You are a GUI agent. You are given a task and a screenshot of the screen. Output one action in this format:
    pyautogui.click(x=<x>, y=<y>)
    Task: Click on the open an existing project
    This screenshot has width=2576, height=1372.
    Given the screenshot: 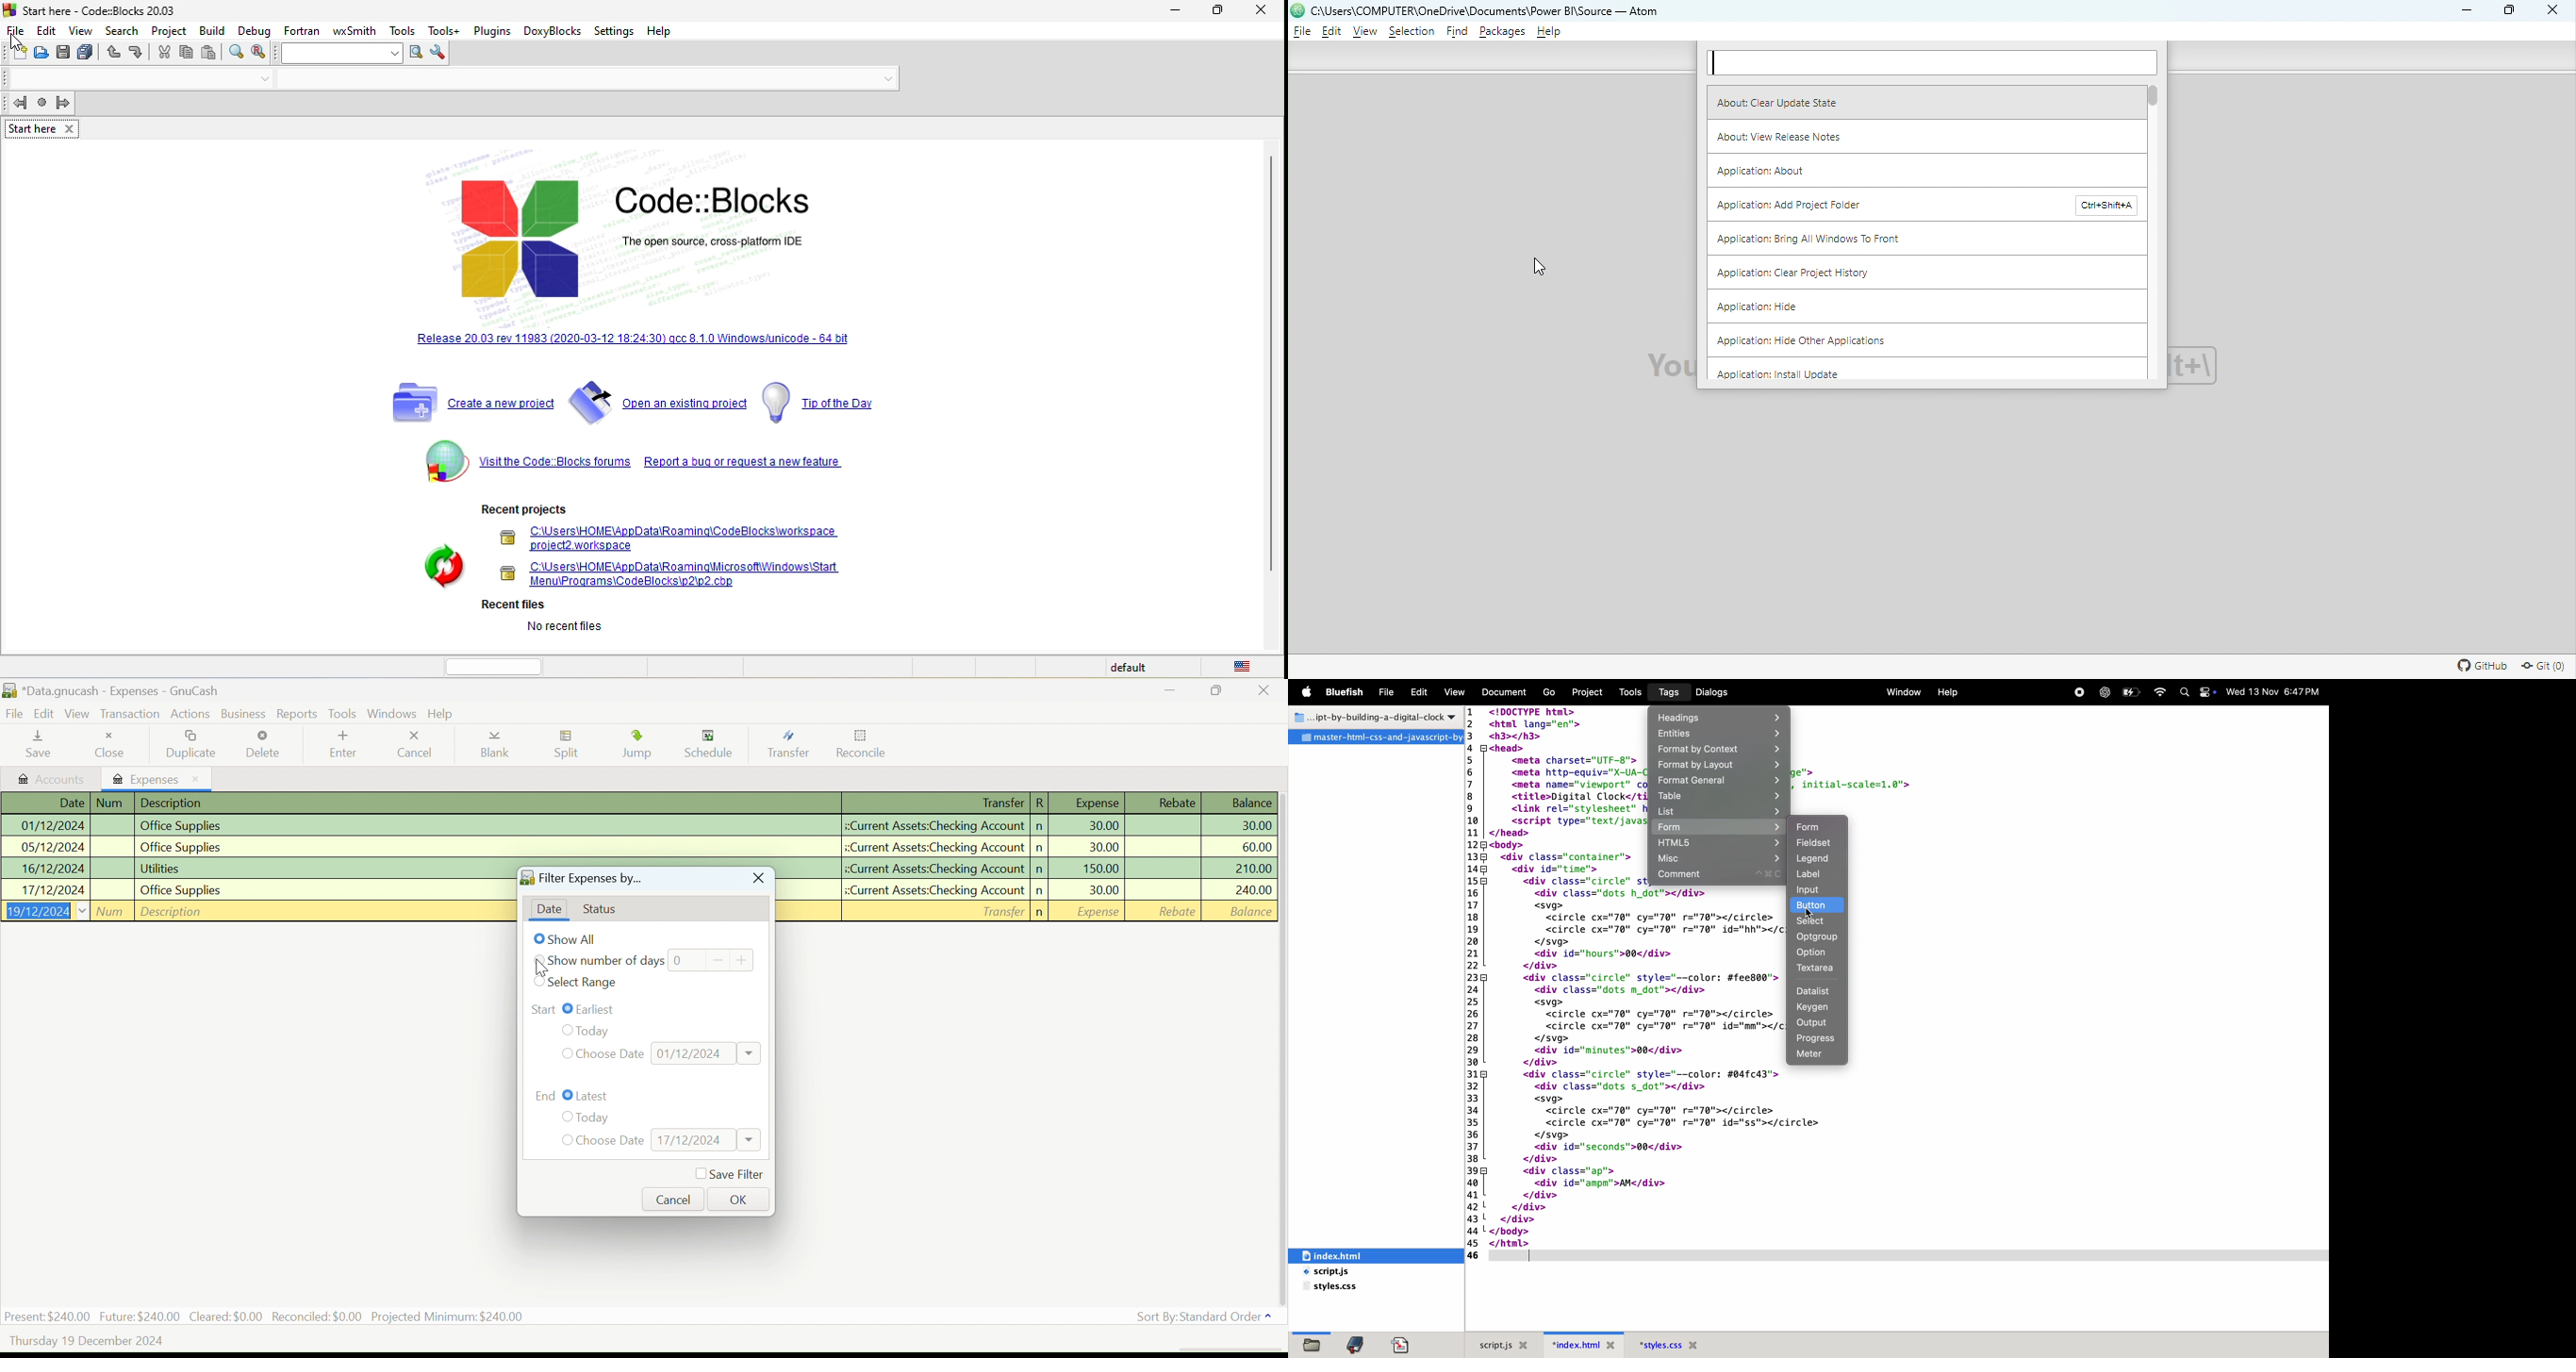 What is the action you would take?
    pyautogui.click(x=657, y=402)
    